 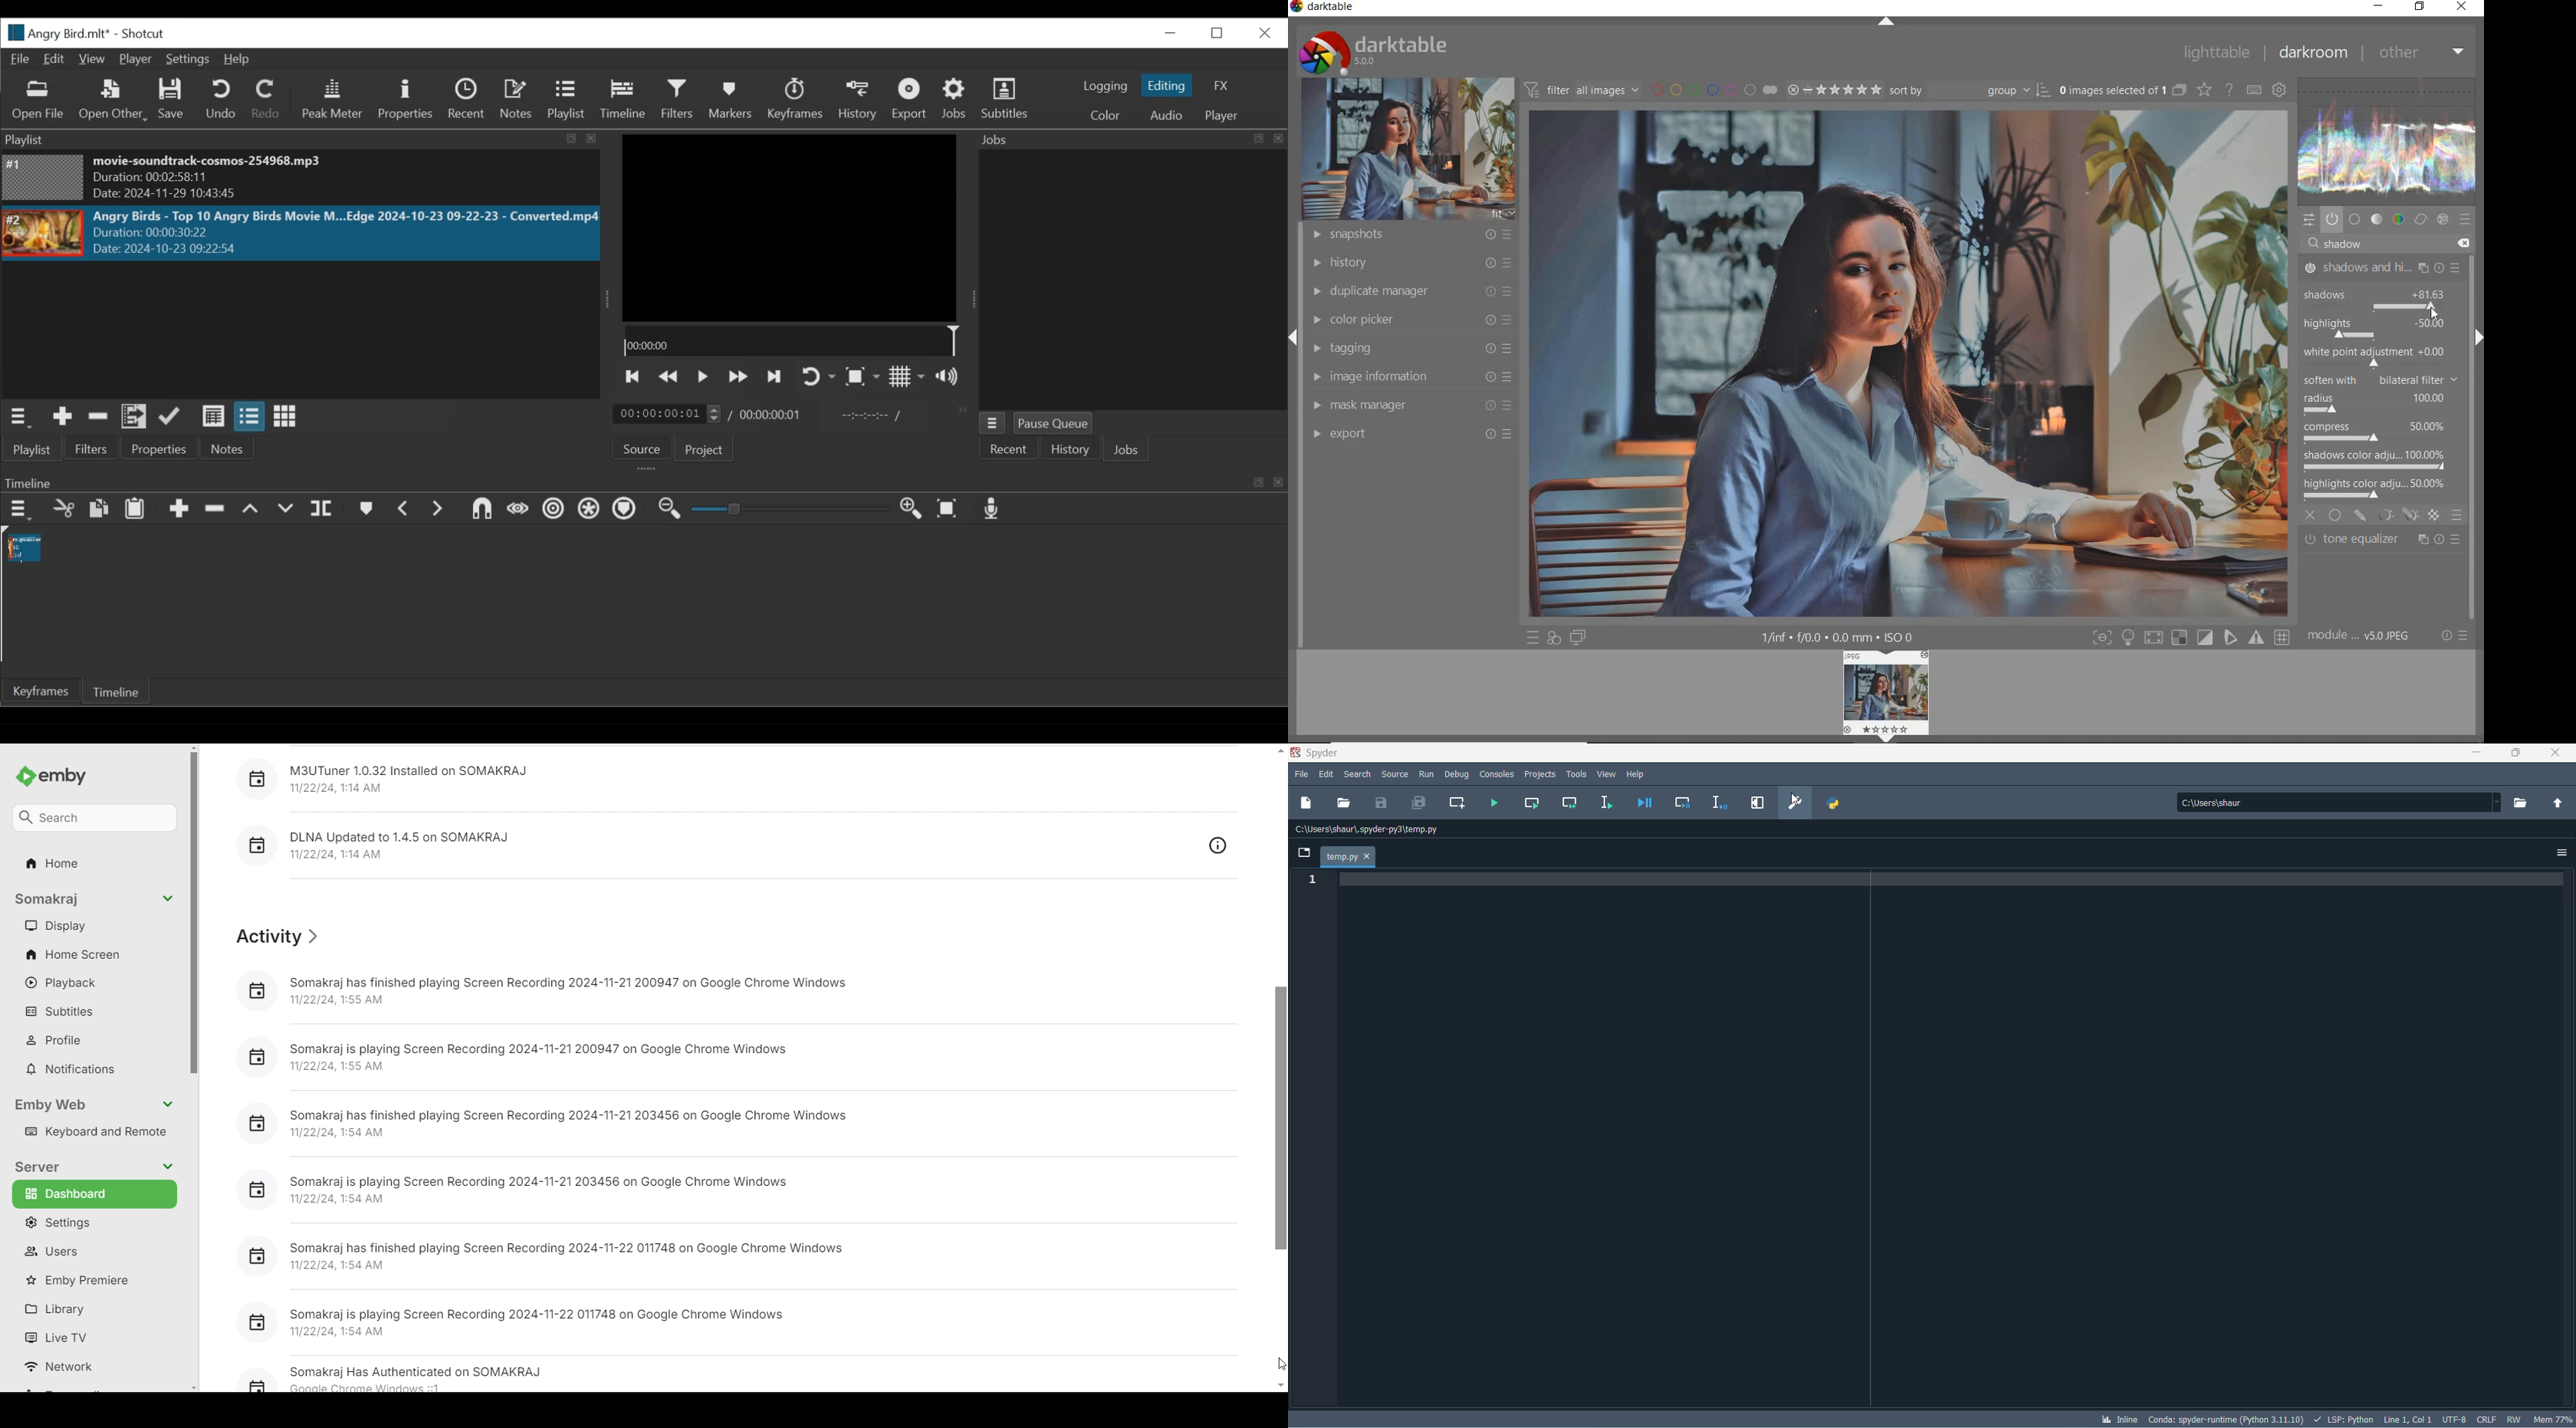 I want to click on mask manager, so click(x=1411, y=407).